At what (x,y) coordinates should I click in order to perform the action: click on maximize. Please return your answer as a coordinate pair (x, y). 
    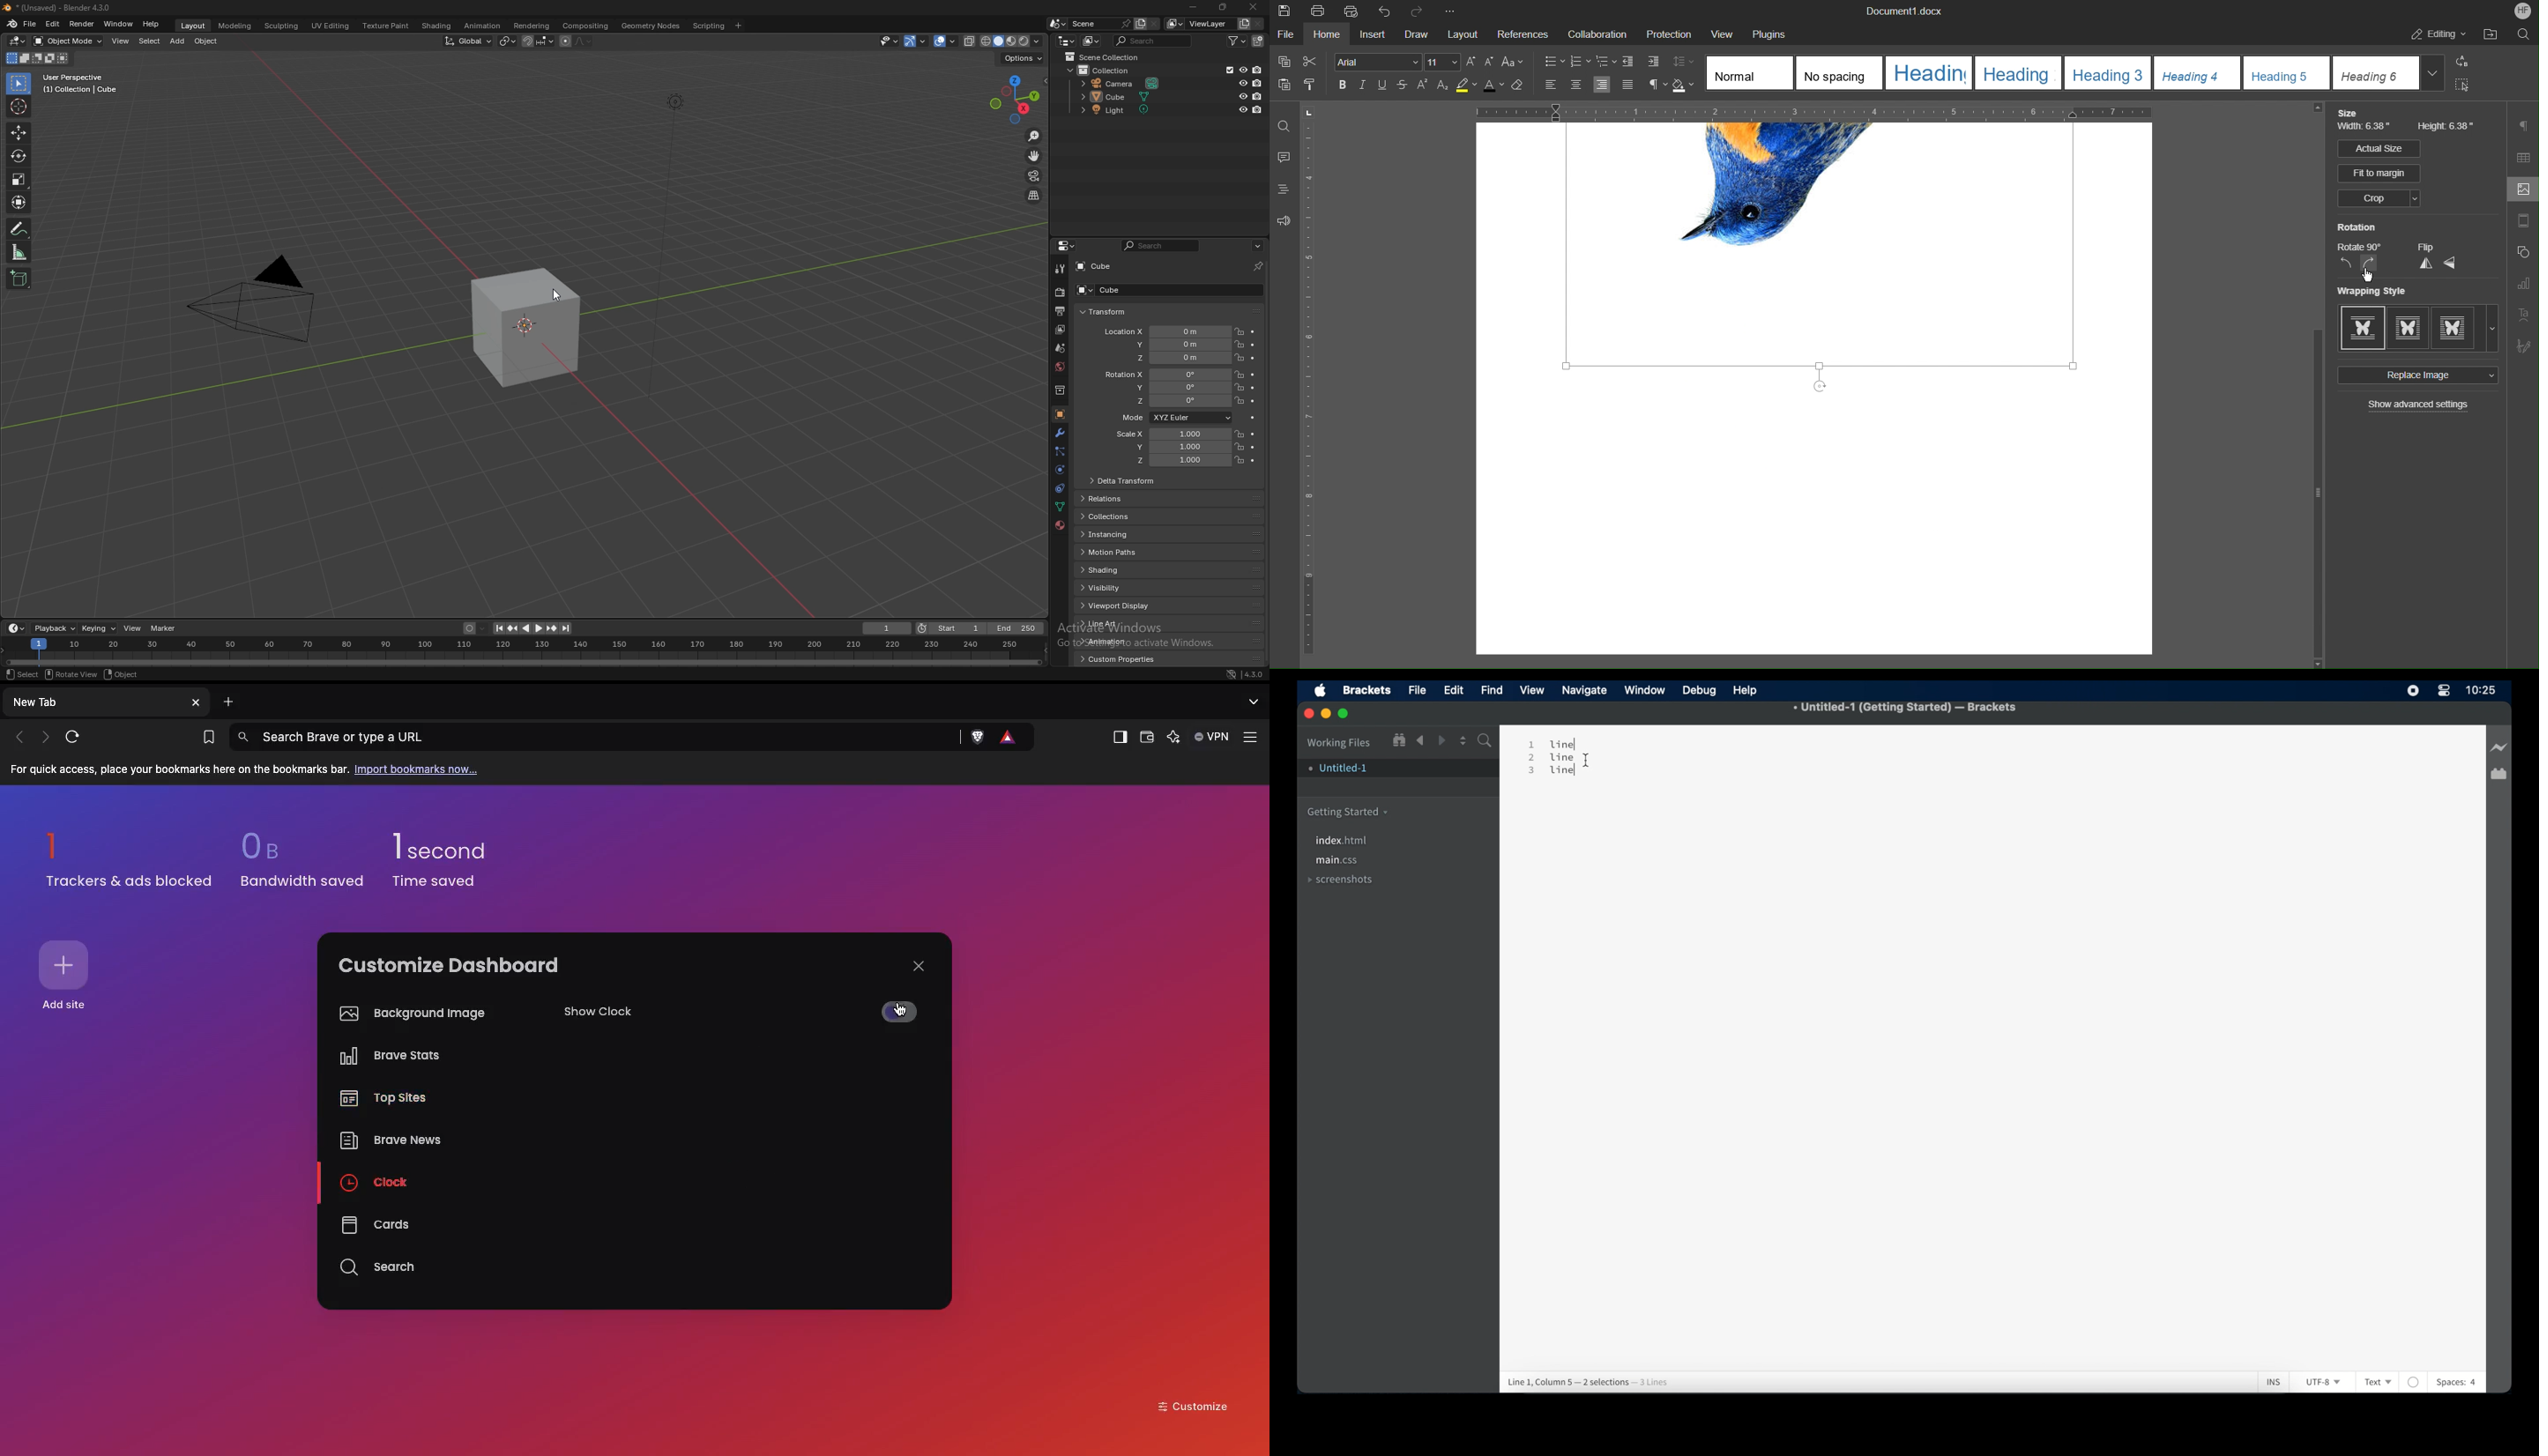
    Looking at the image, I should click on (1344, 714).